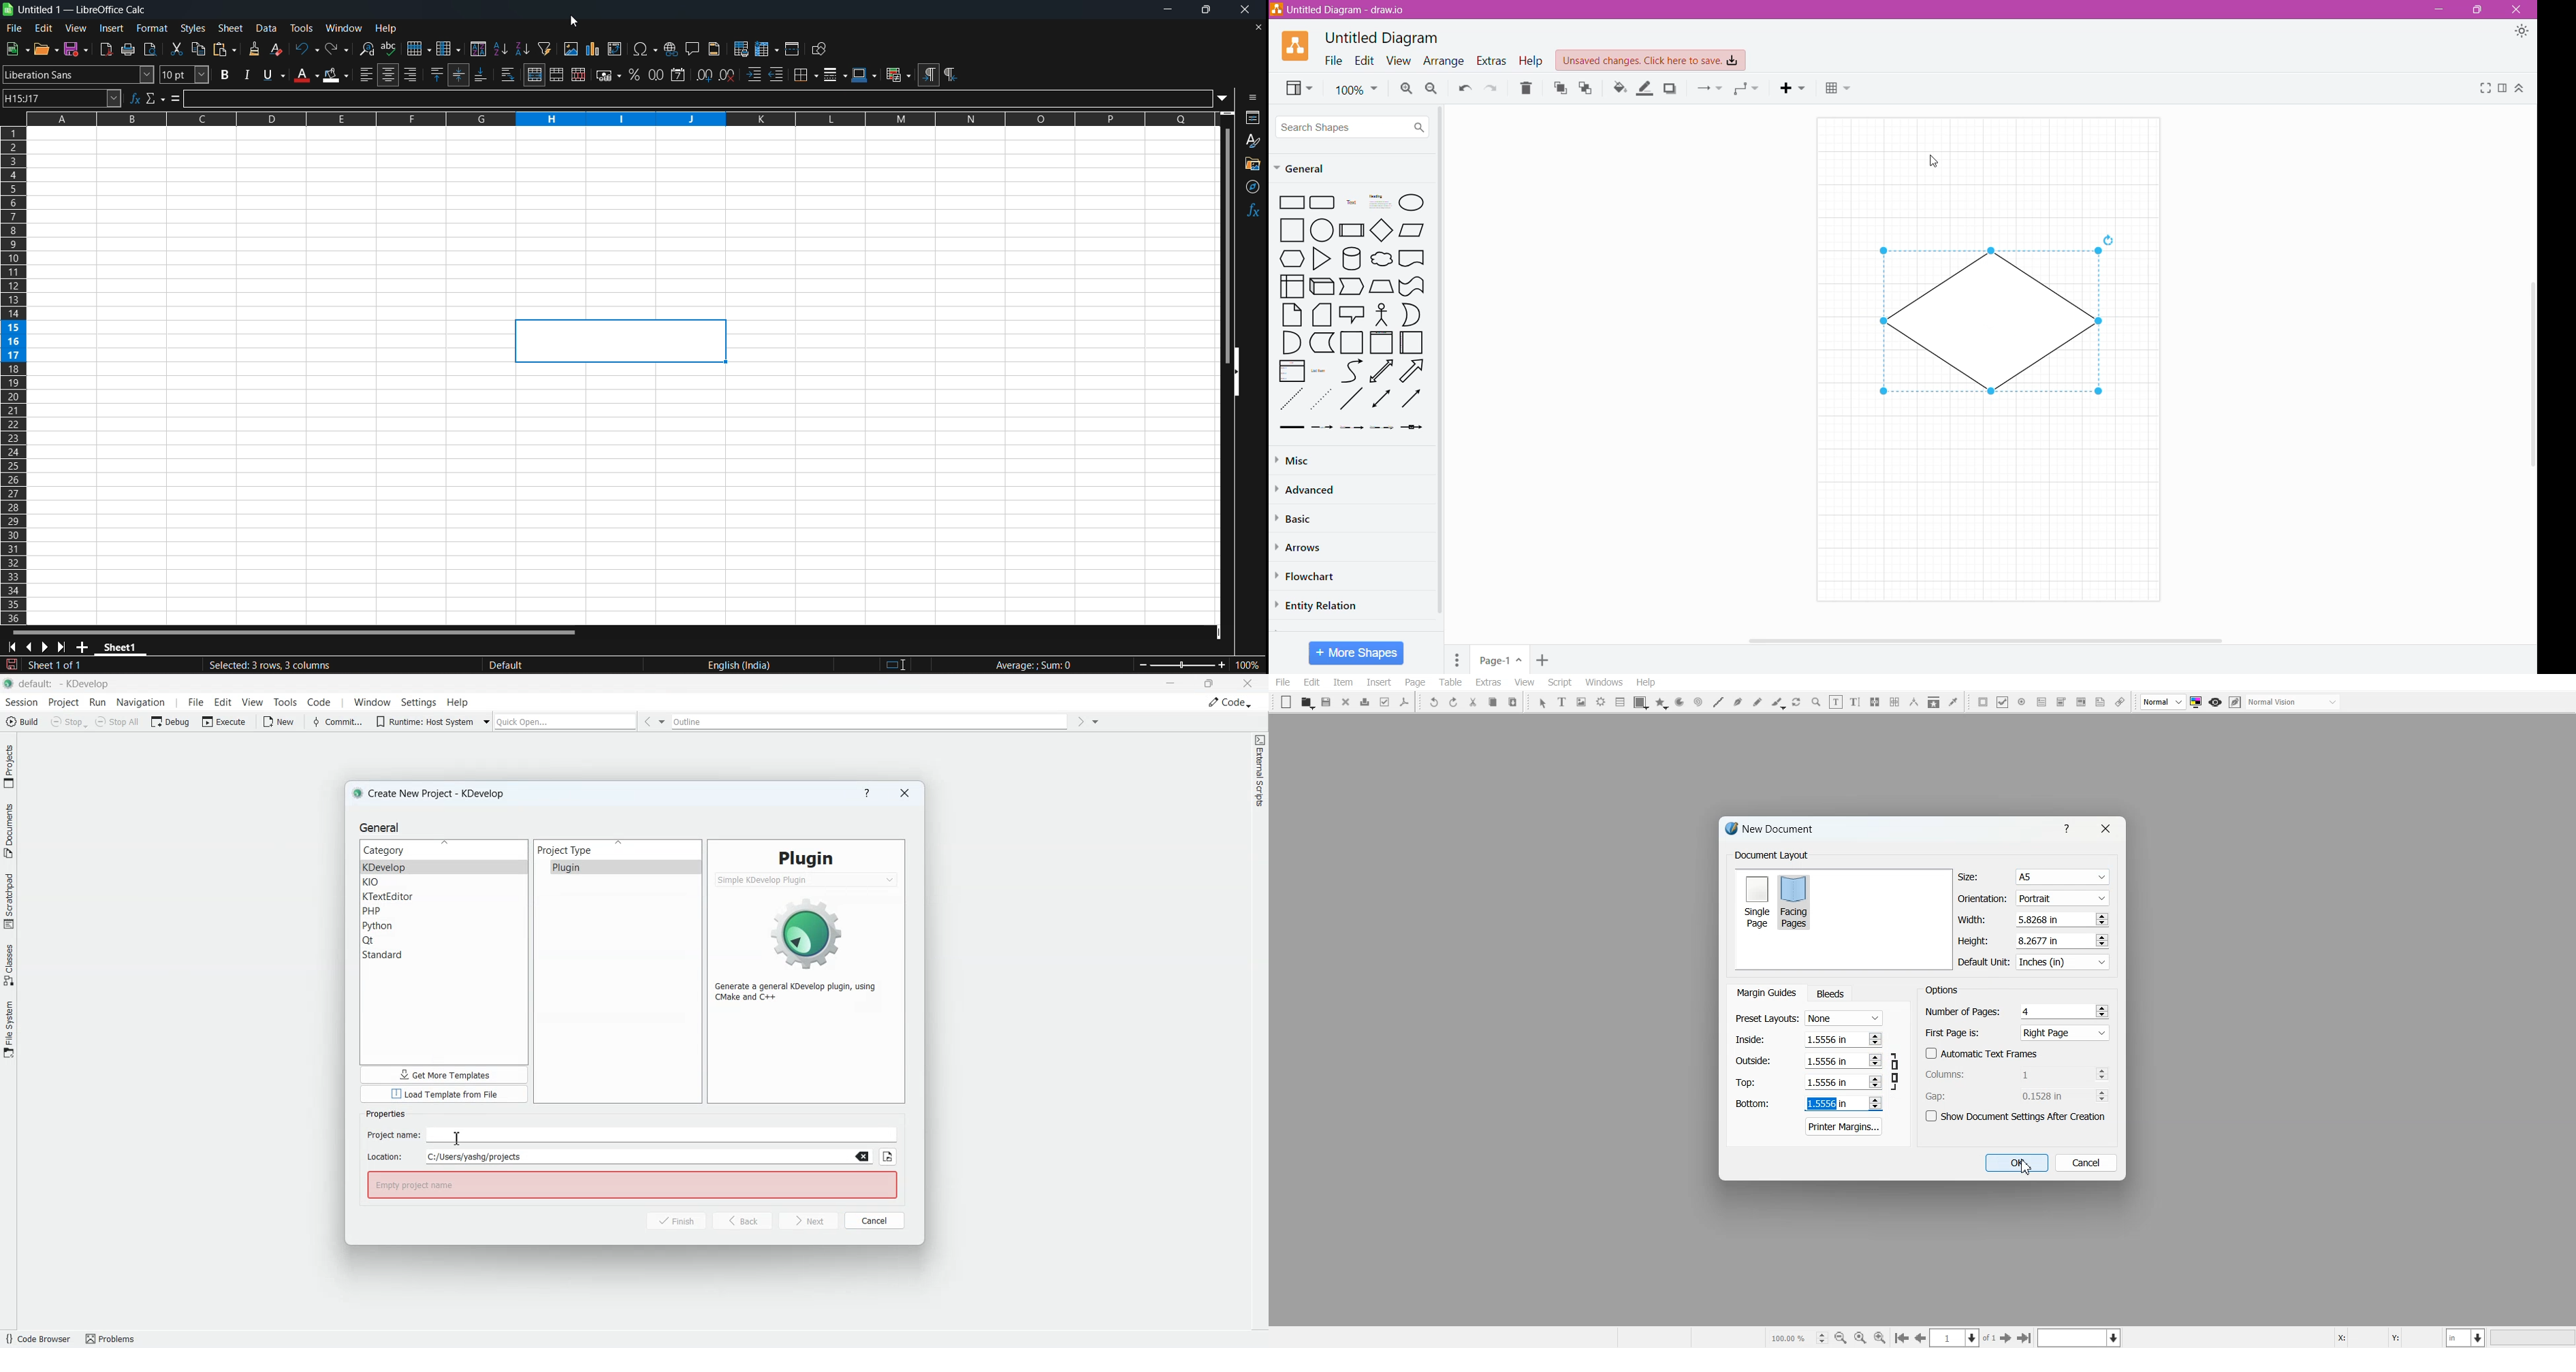  I want to click on General, so click(1307, 169).